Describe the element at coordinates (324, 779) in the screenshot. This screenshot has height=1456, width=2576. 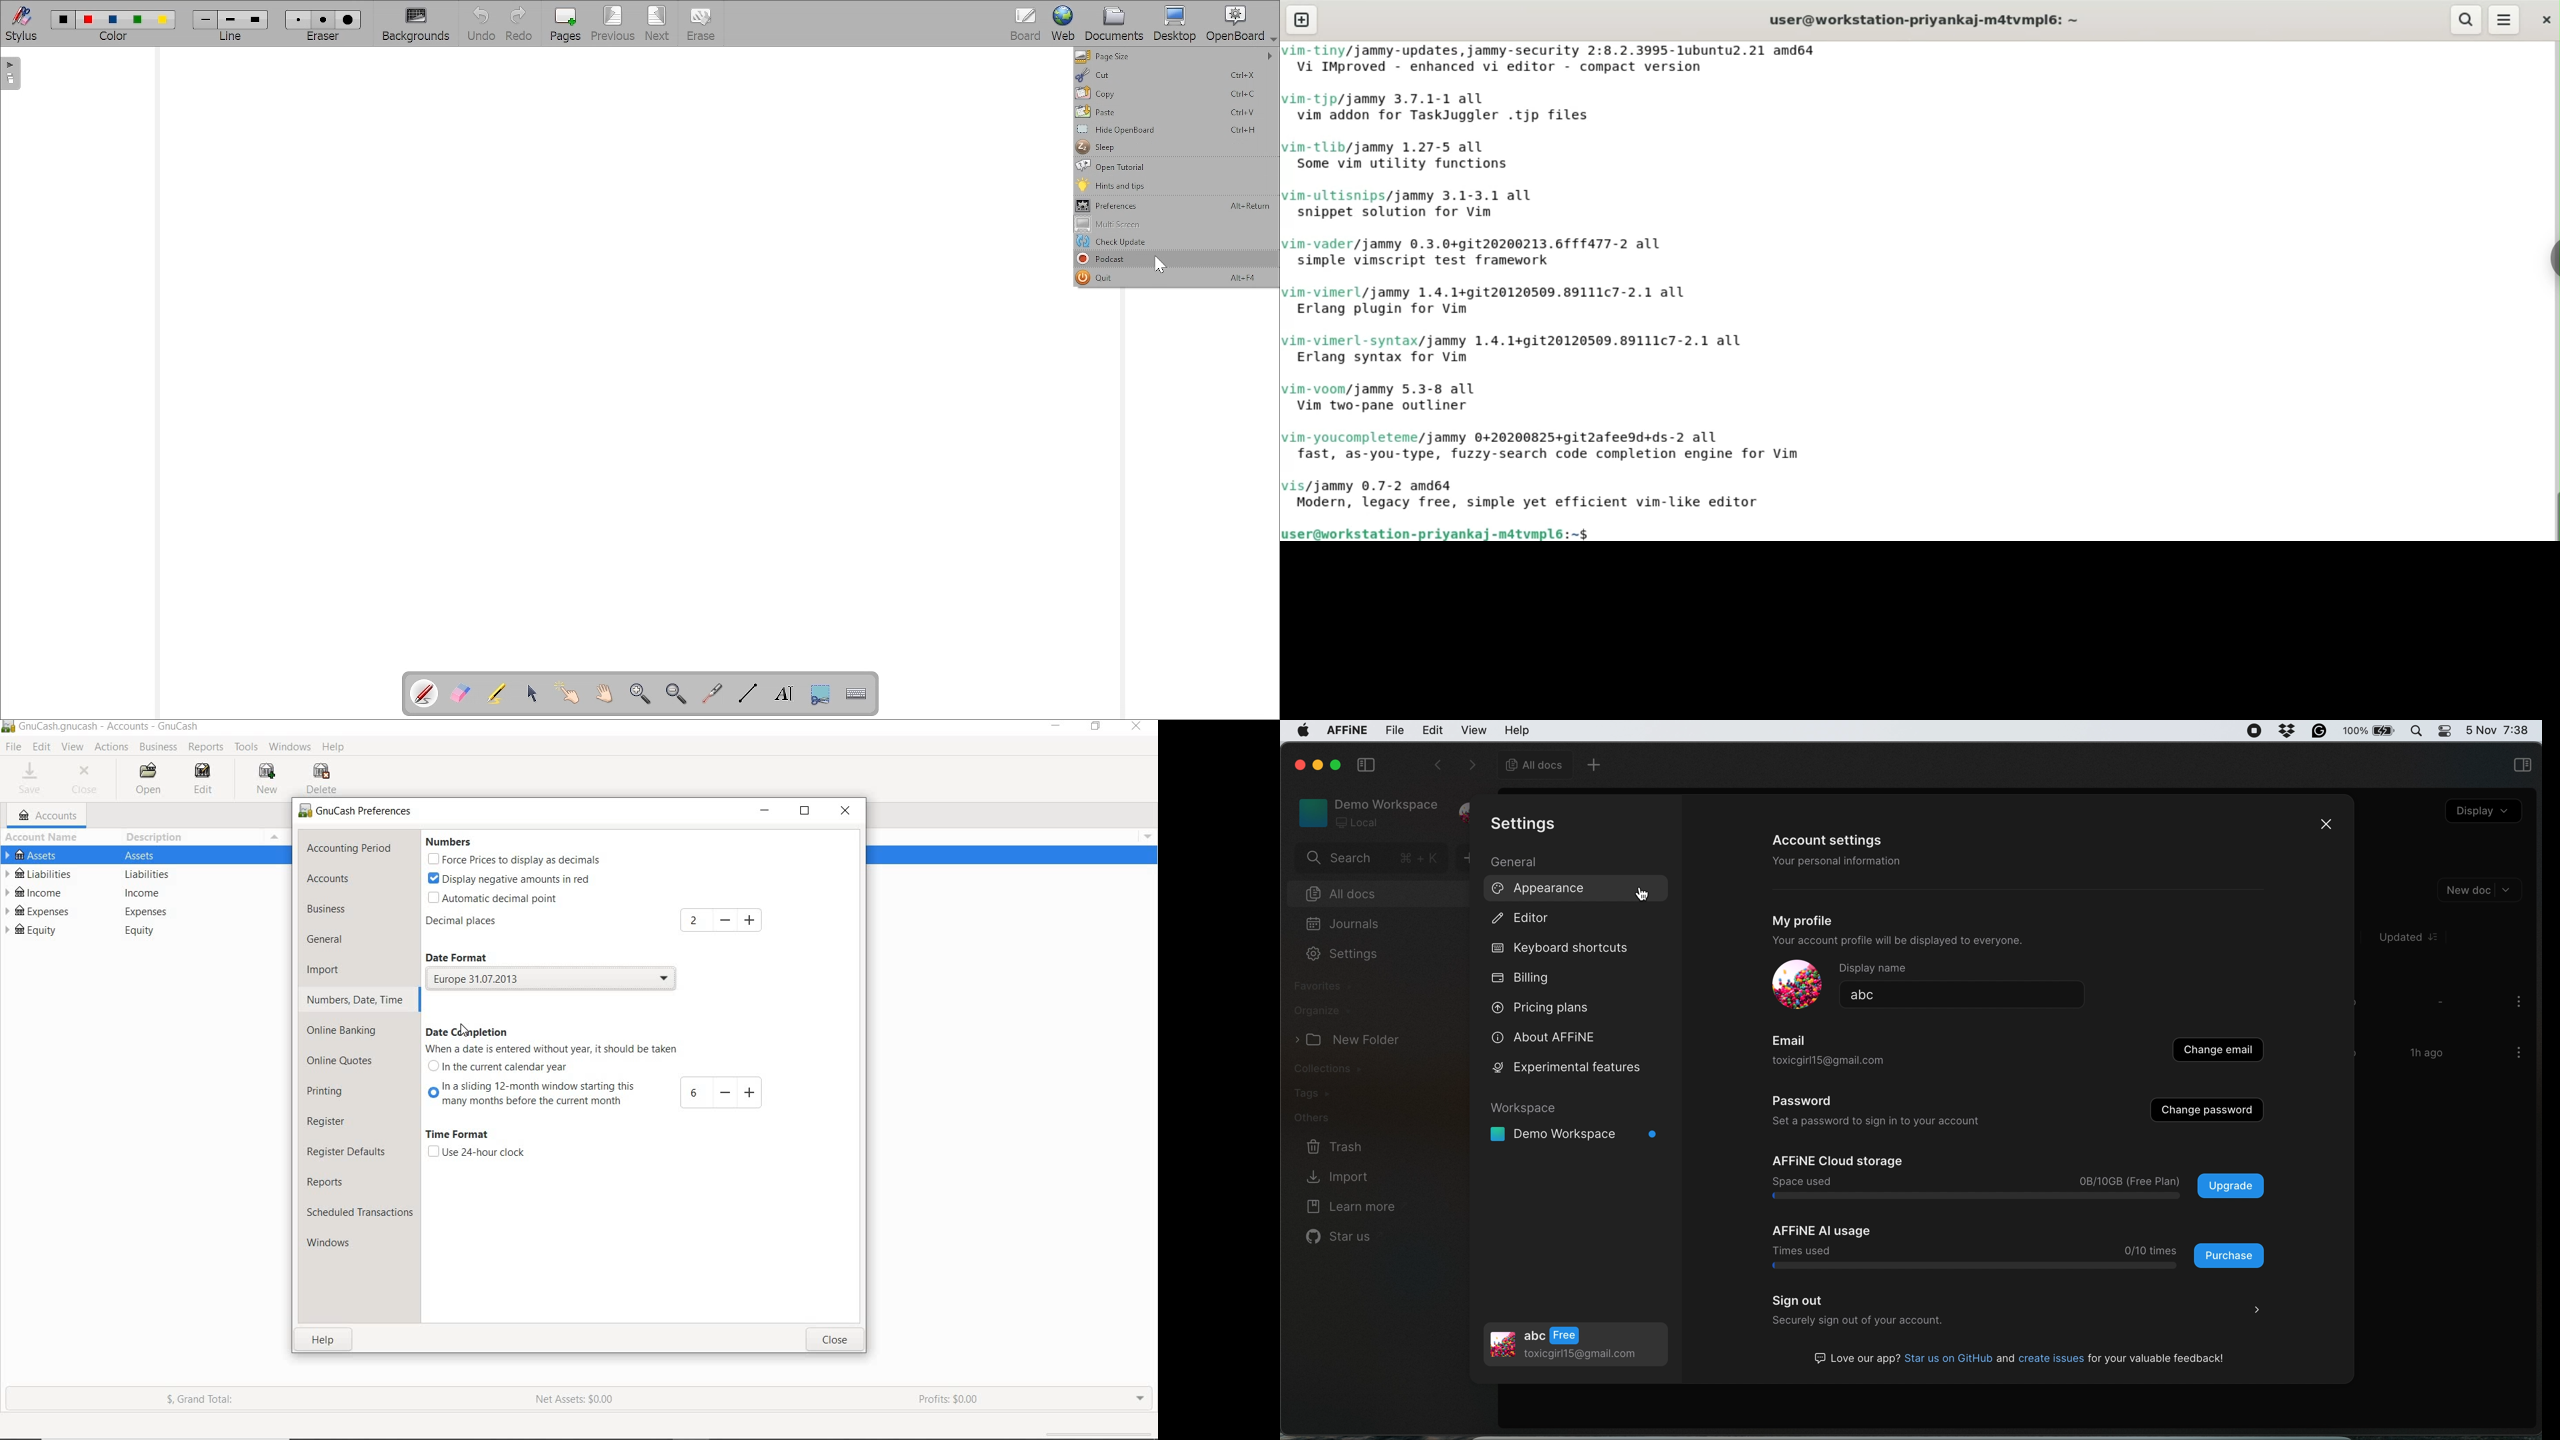
I see `DELETE` at that location.